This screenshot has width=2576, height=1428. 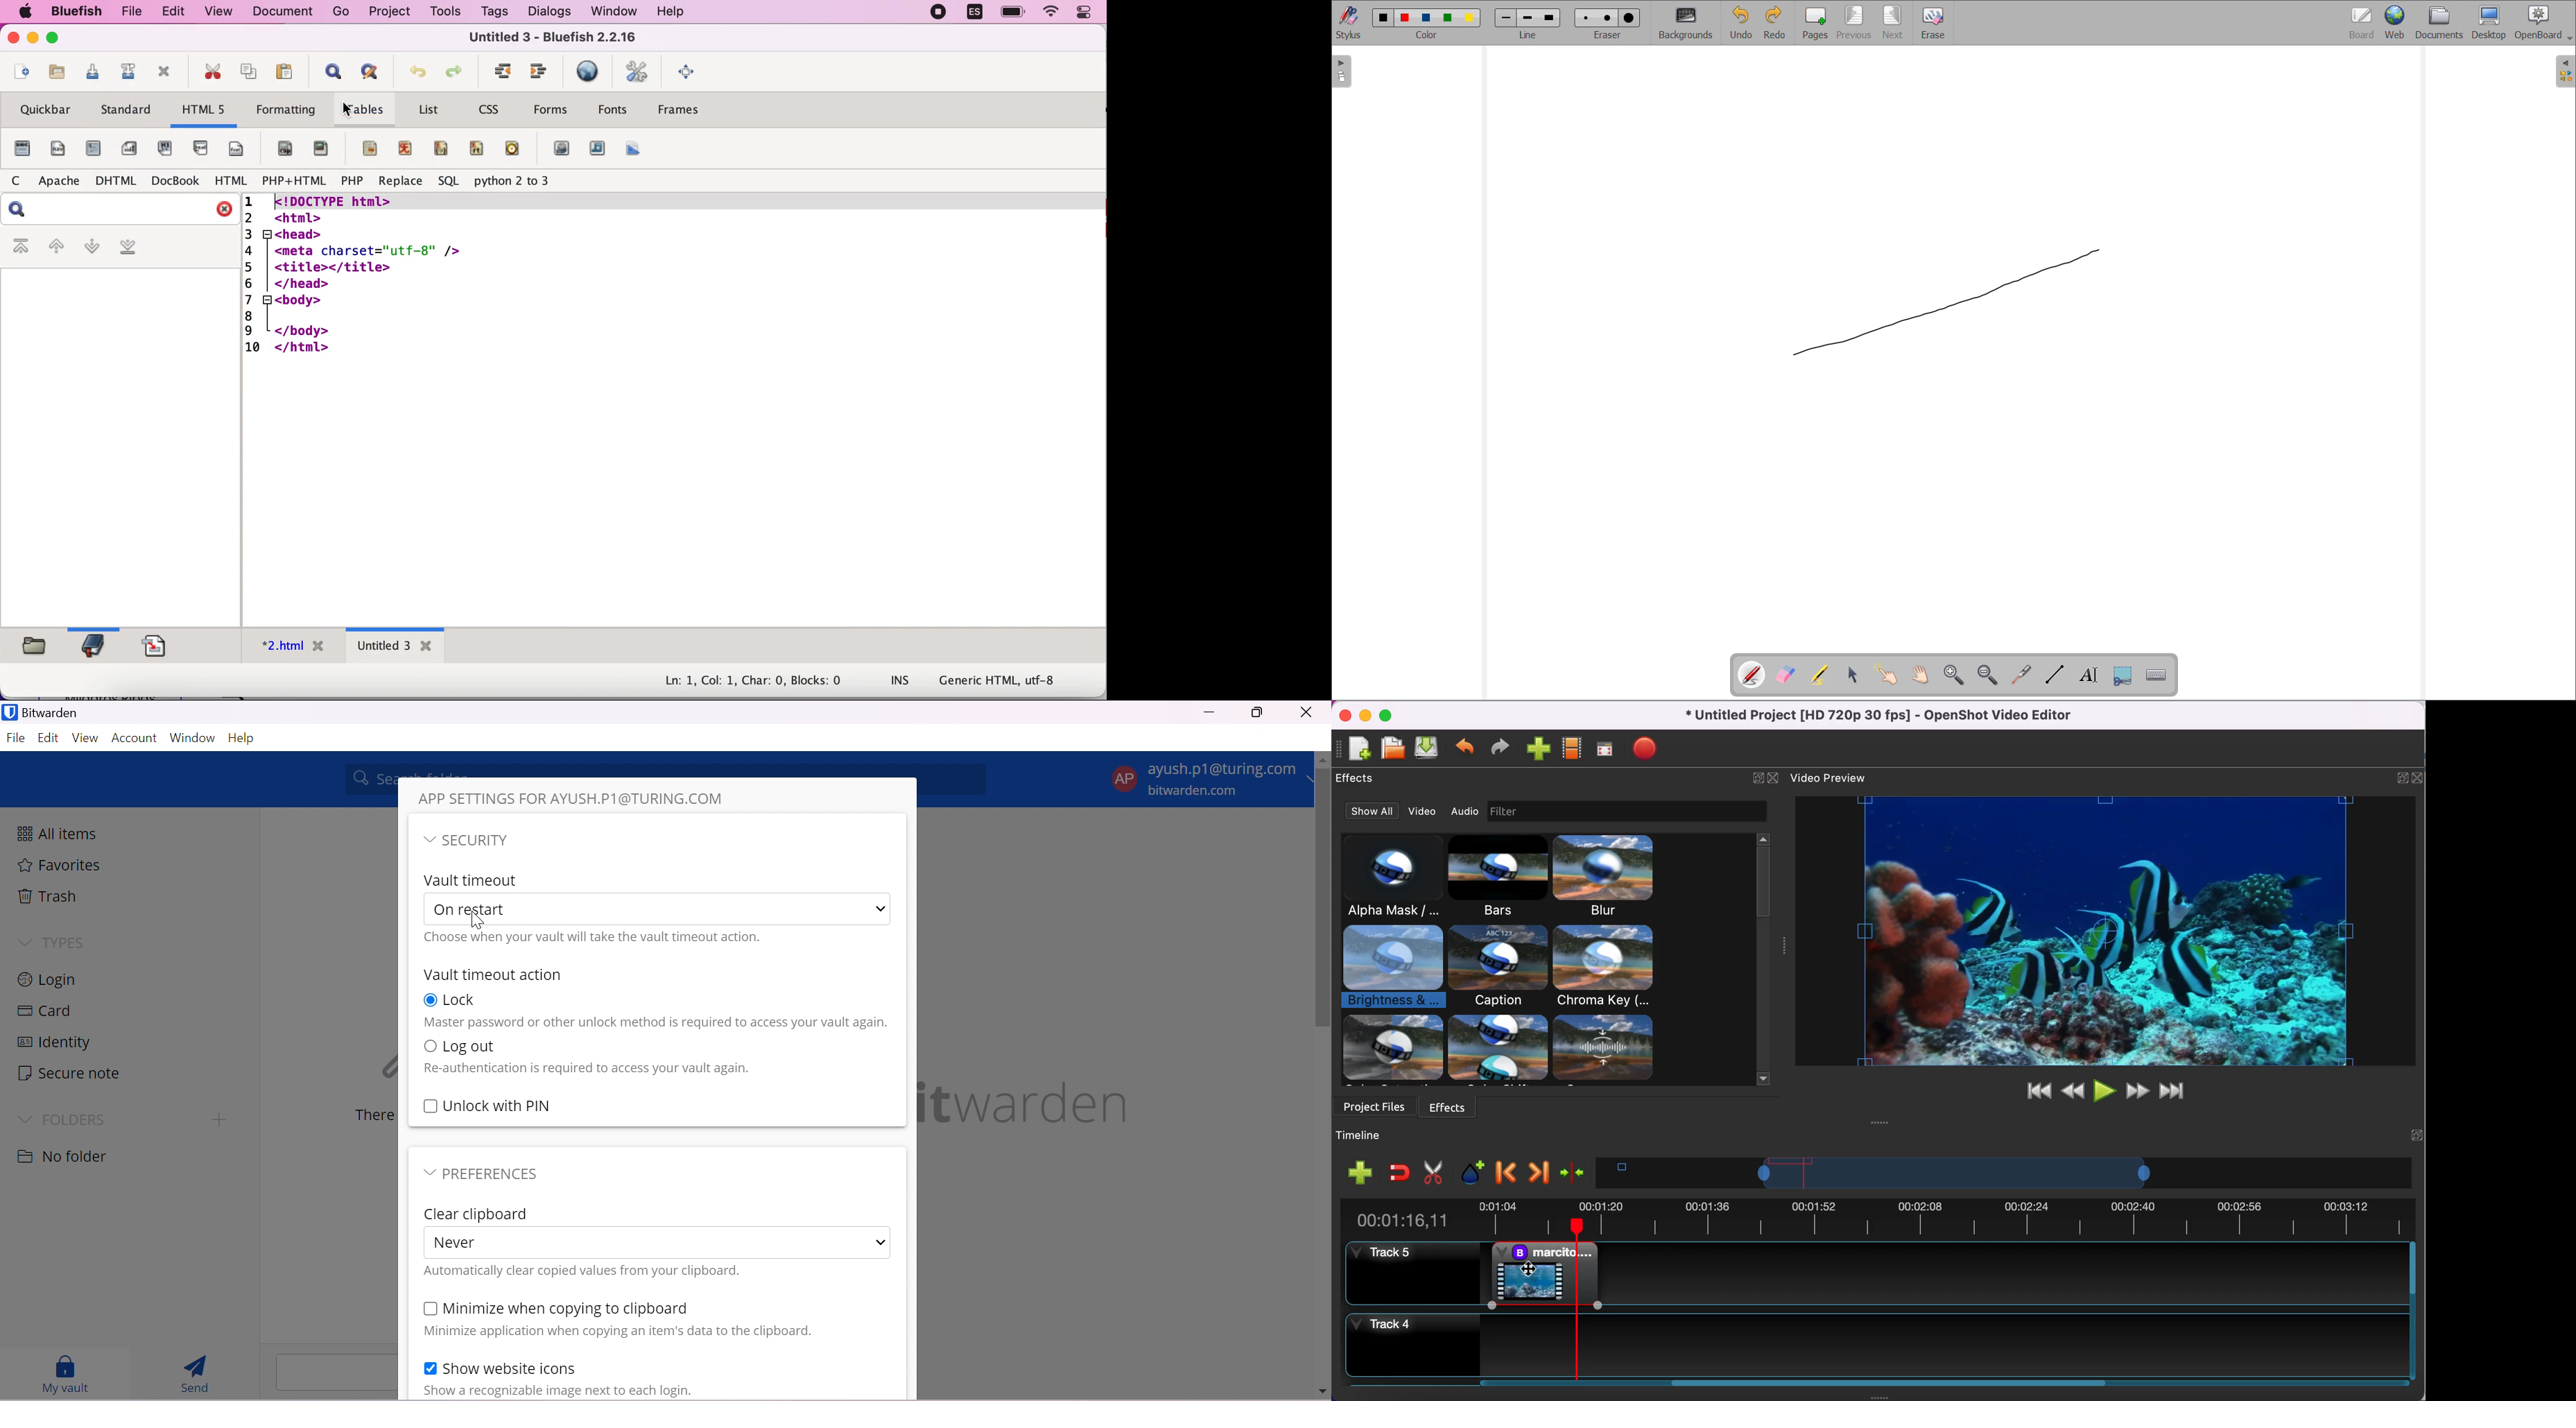 What do you see at coordinates (541, 72) in the screenshot?
I see `unindent` at bounding box center [541, 72].